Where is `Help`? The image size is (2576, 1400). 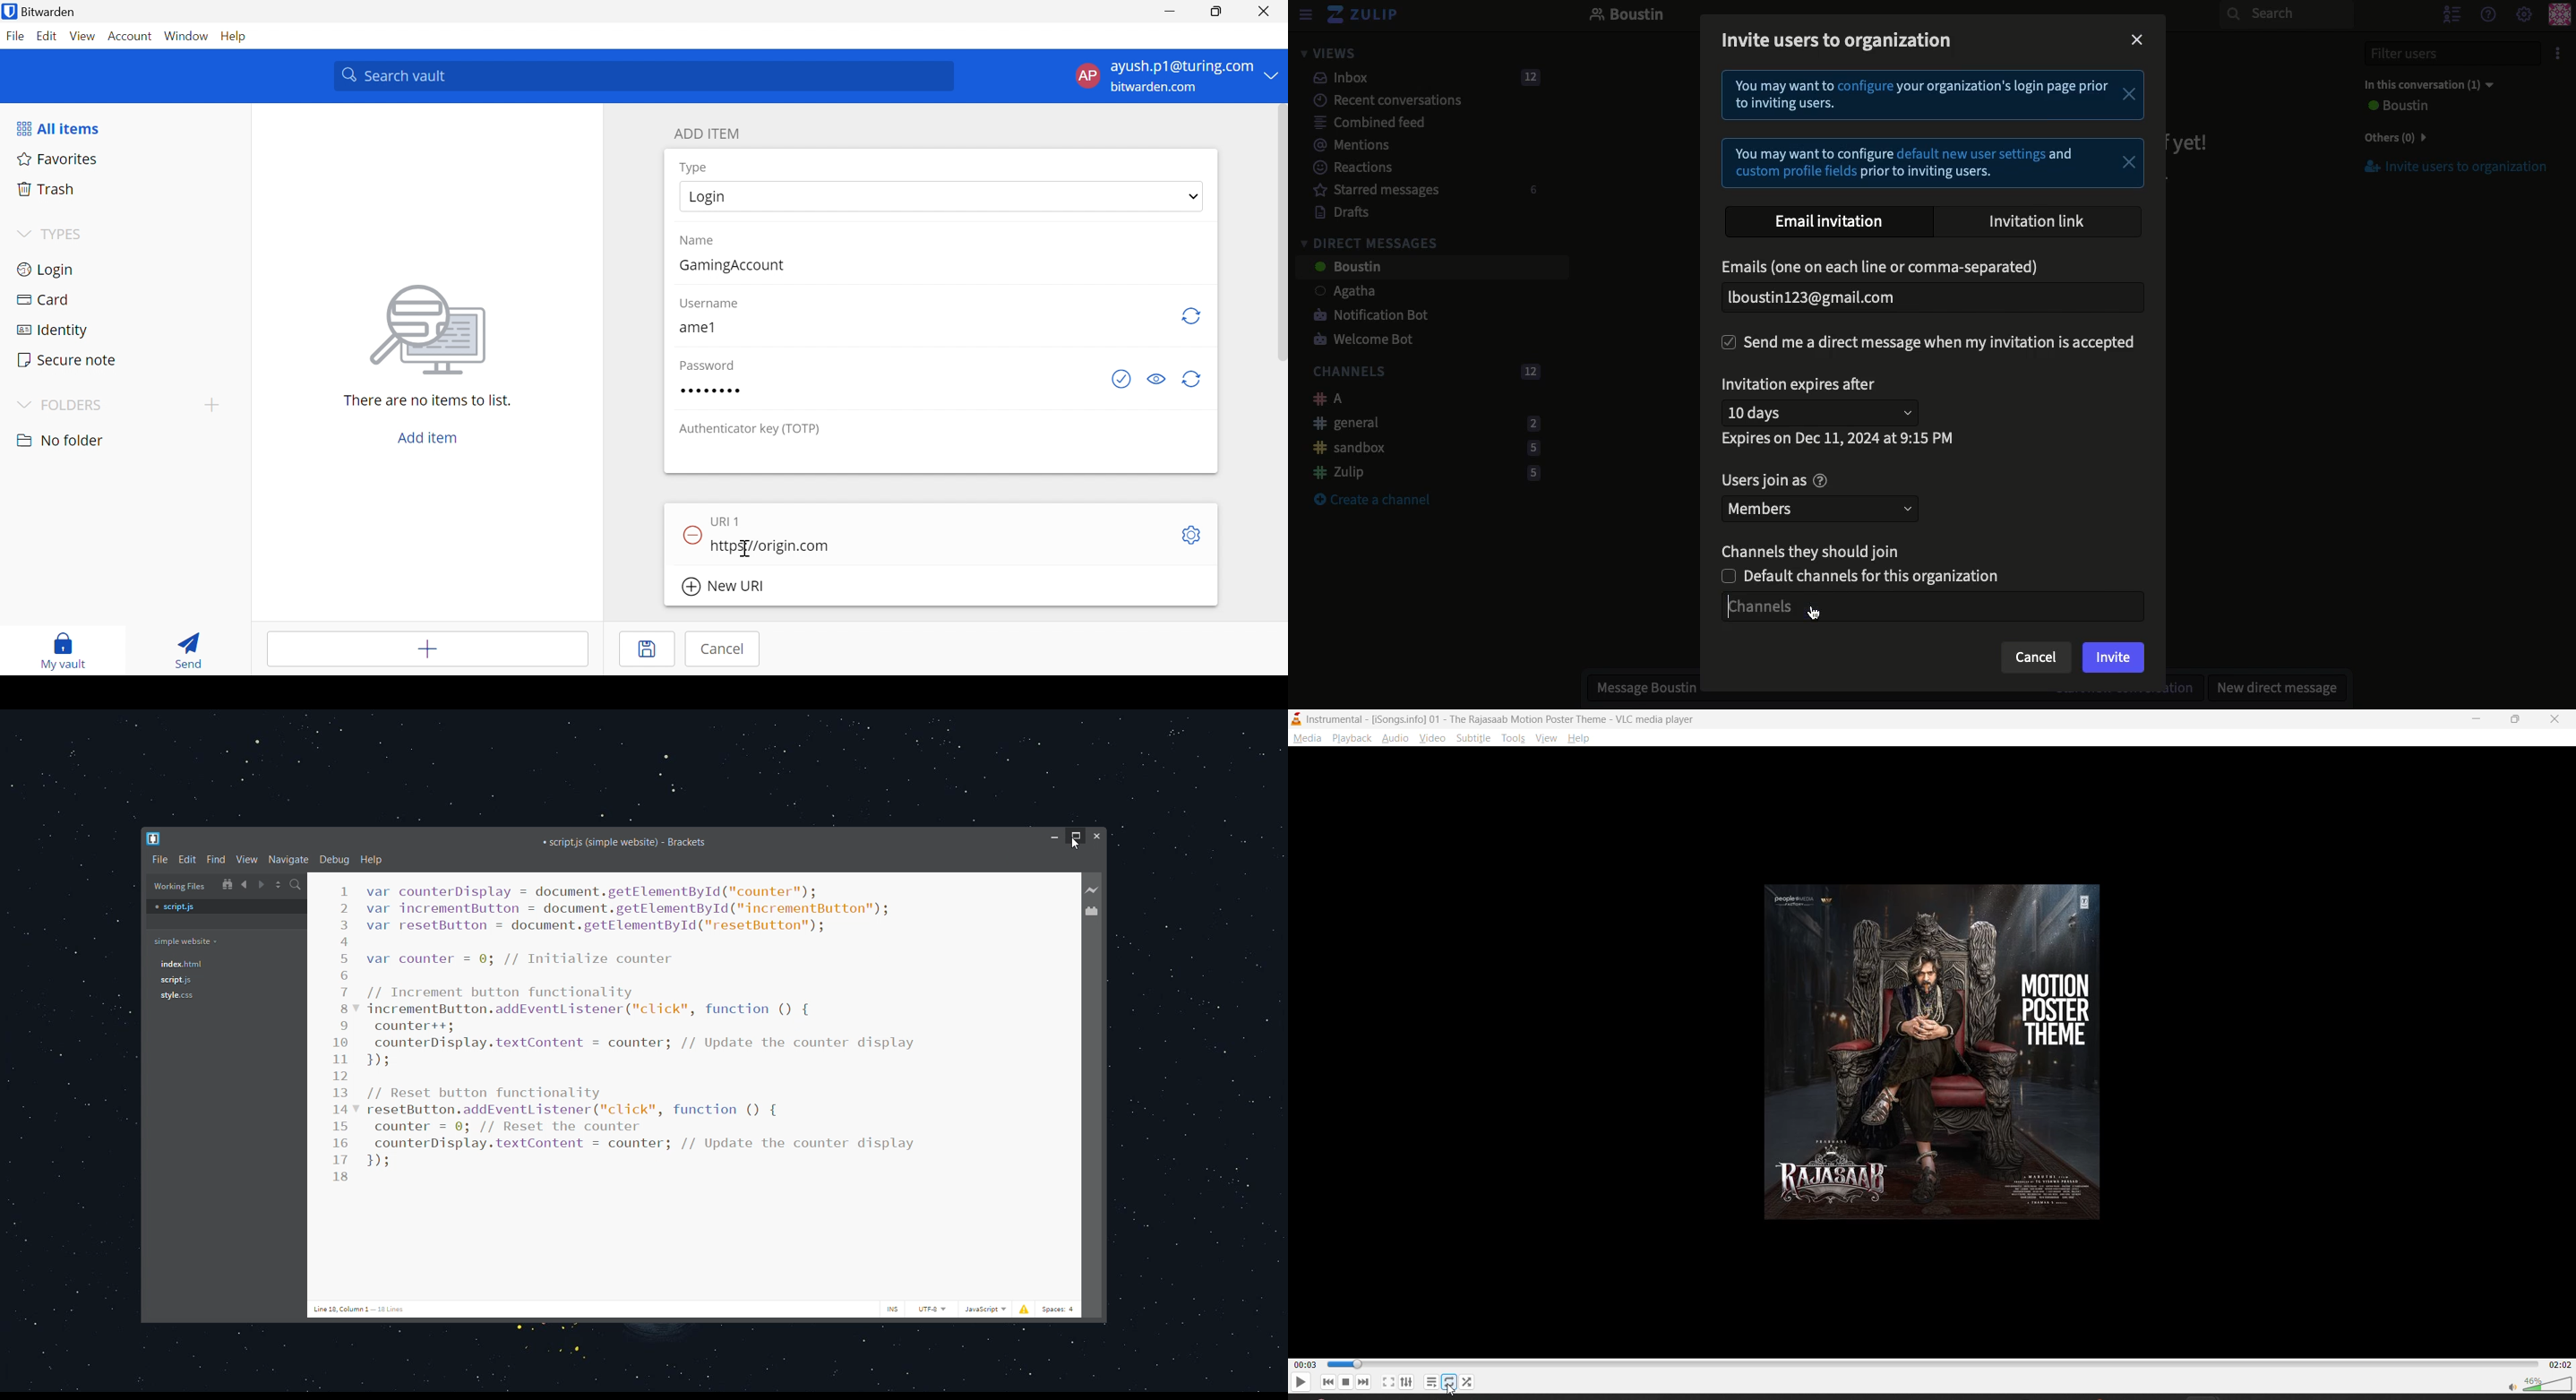
Help is located at coordinates (2486, 13).